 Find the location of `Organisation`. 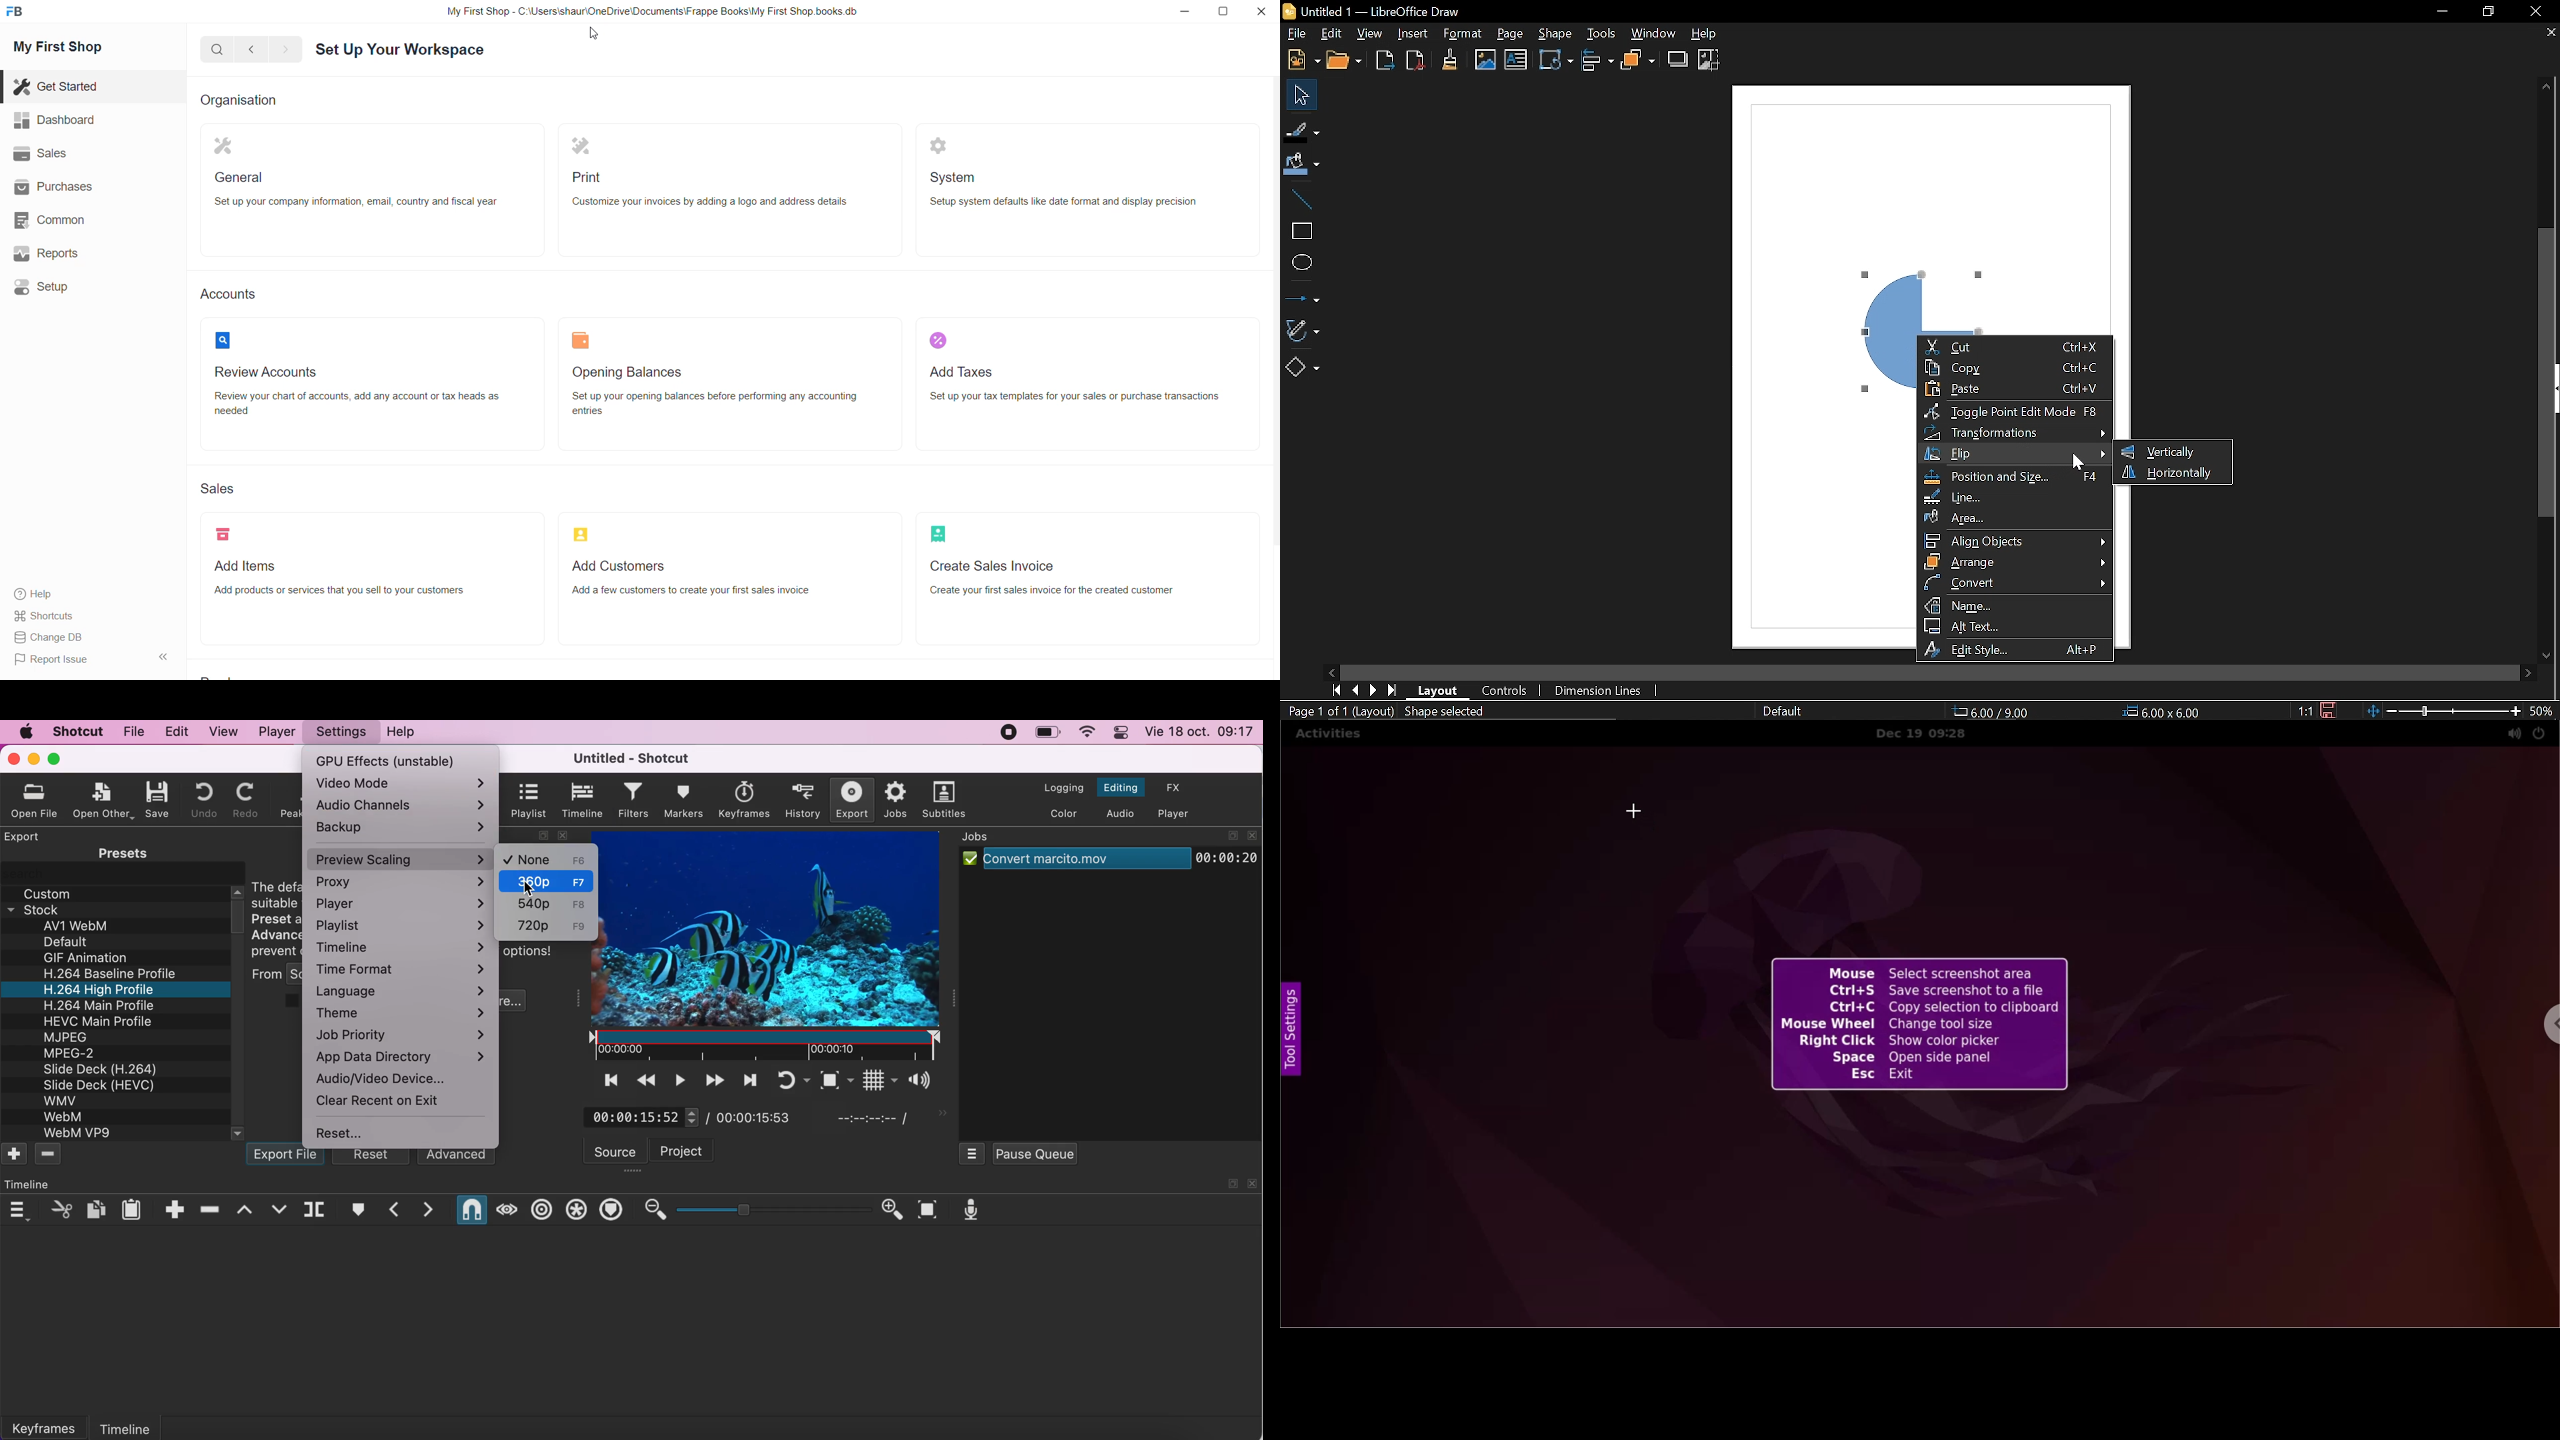

Organisation is located at coordinates (243, 102).